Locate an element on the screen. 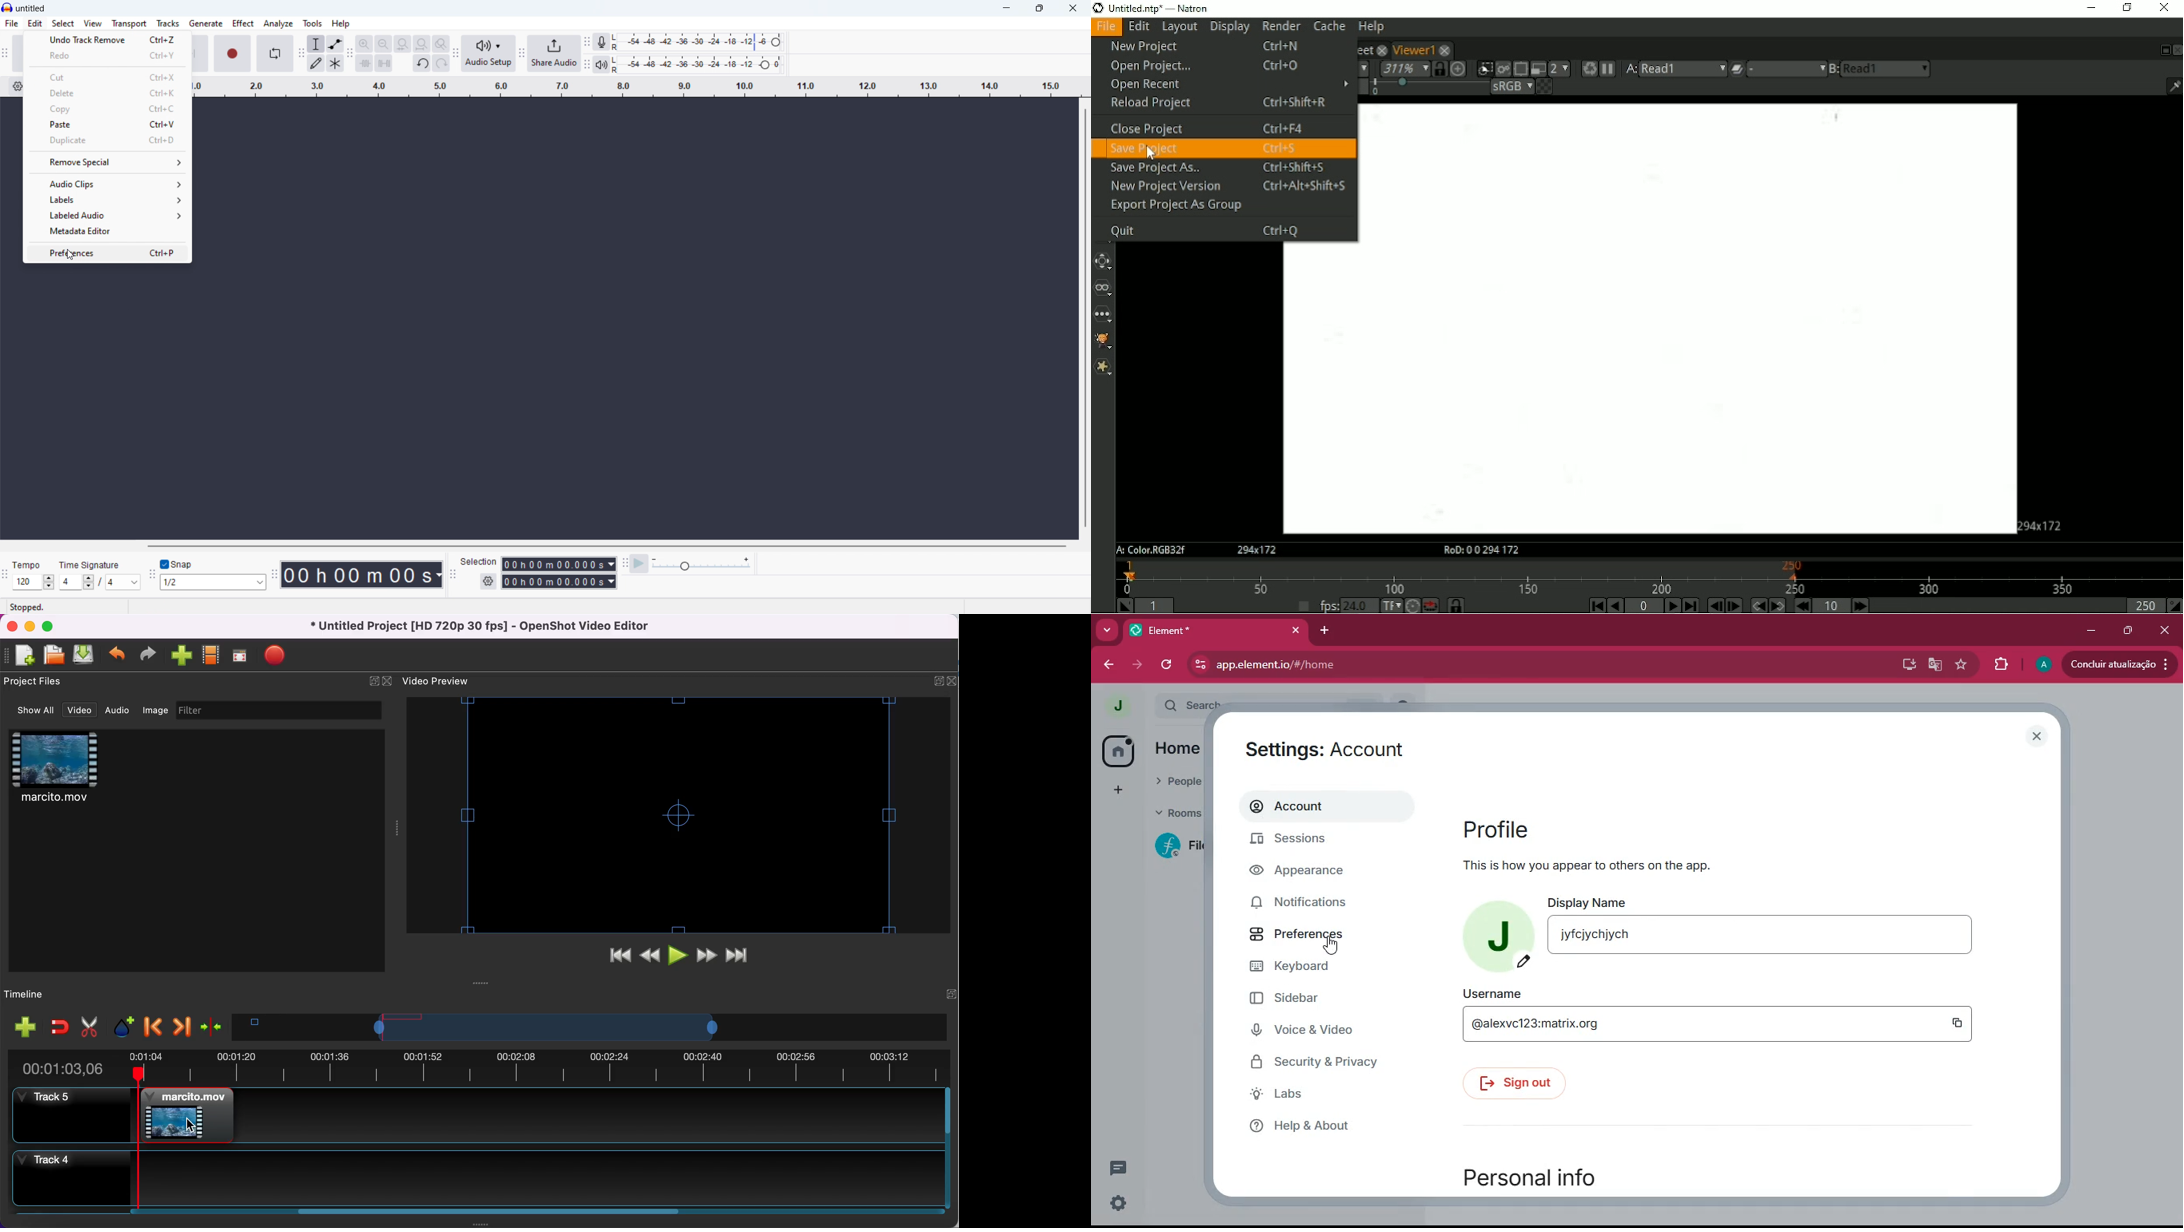 This screenshot has height=1232, width=2184. logo is located at coordinates (7, 7).